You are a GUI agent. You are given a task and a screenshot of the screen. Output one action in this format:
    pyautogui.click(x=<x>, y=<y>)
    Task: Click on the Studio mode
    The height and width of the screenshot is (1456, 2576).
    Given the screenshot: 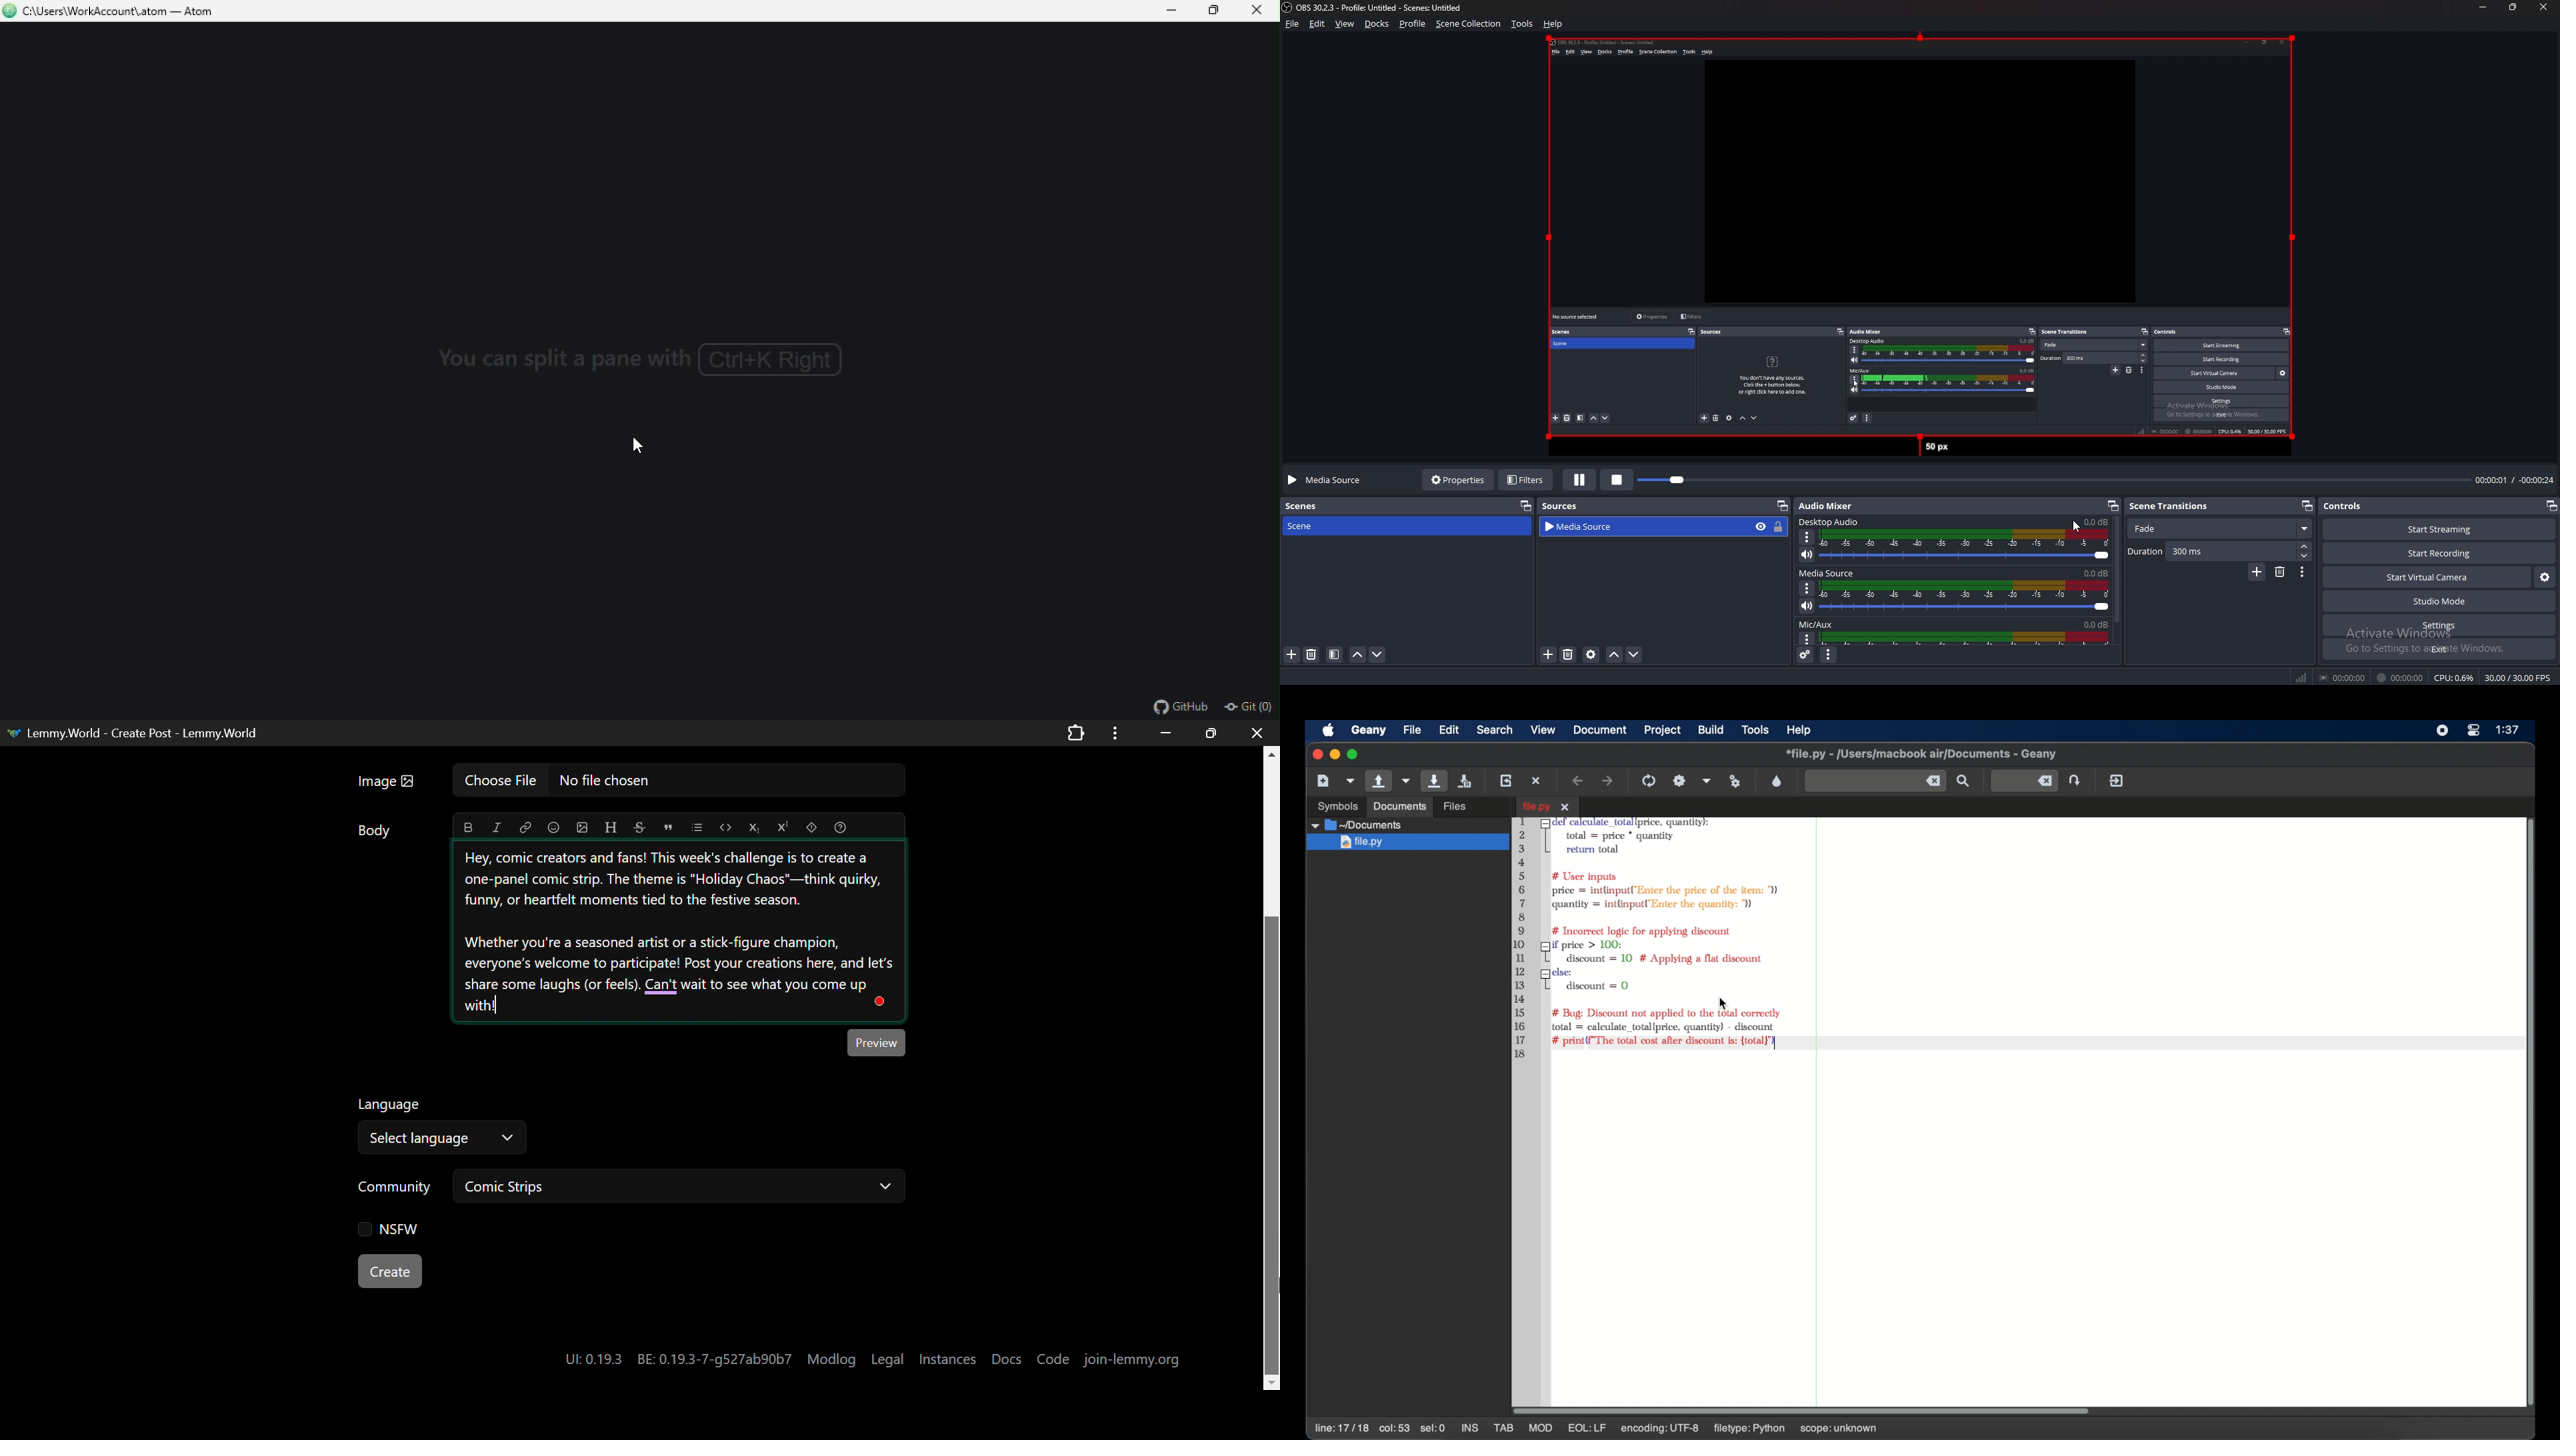 What is the action you would take?
    pyautogui.click(x=2440, y=601)
    